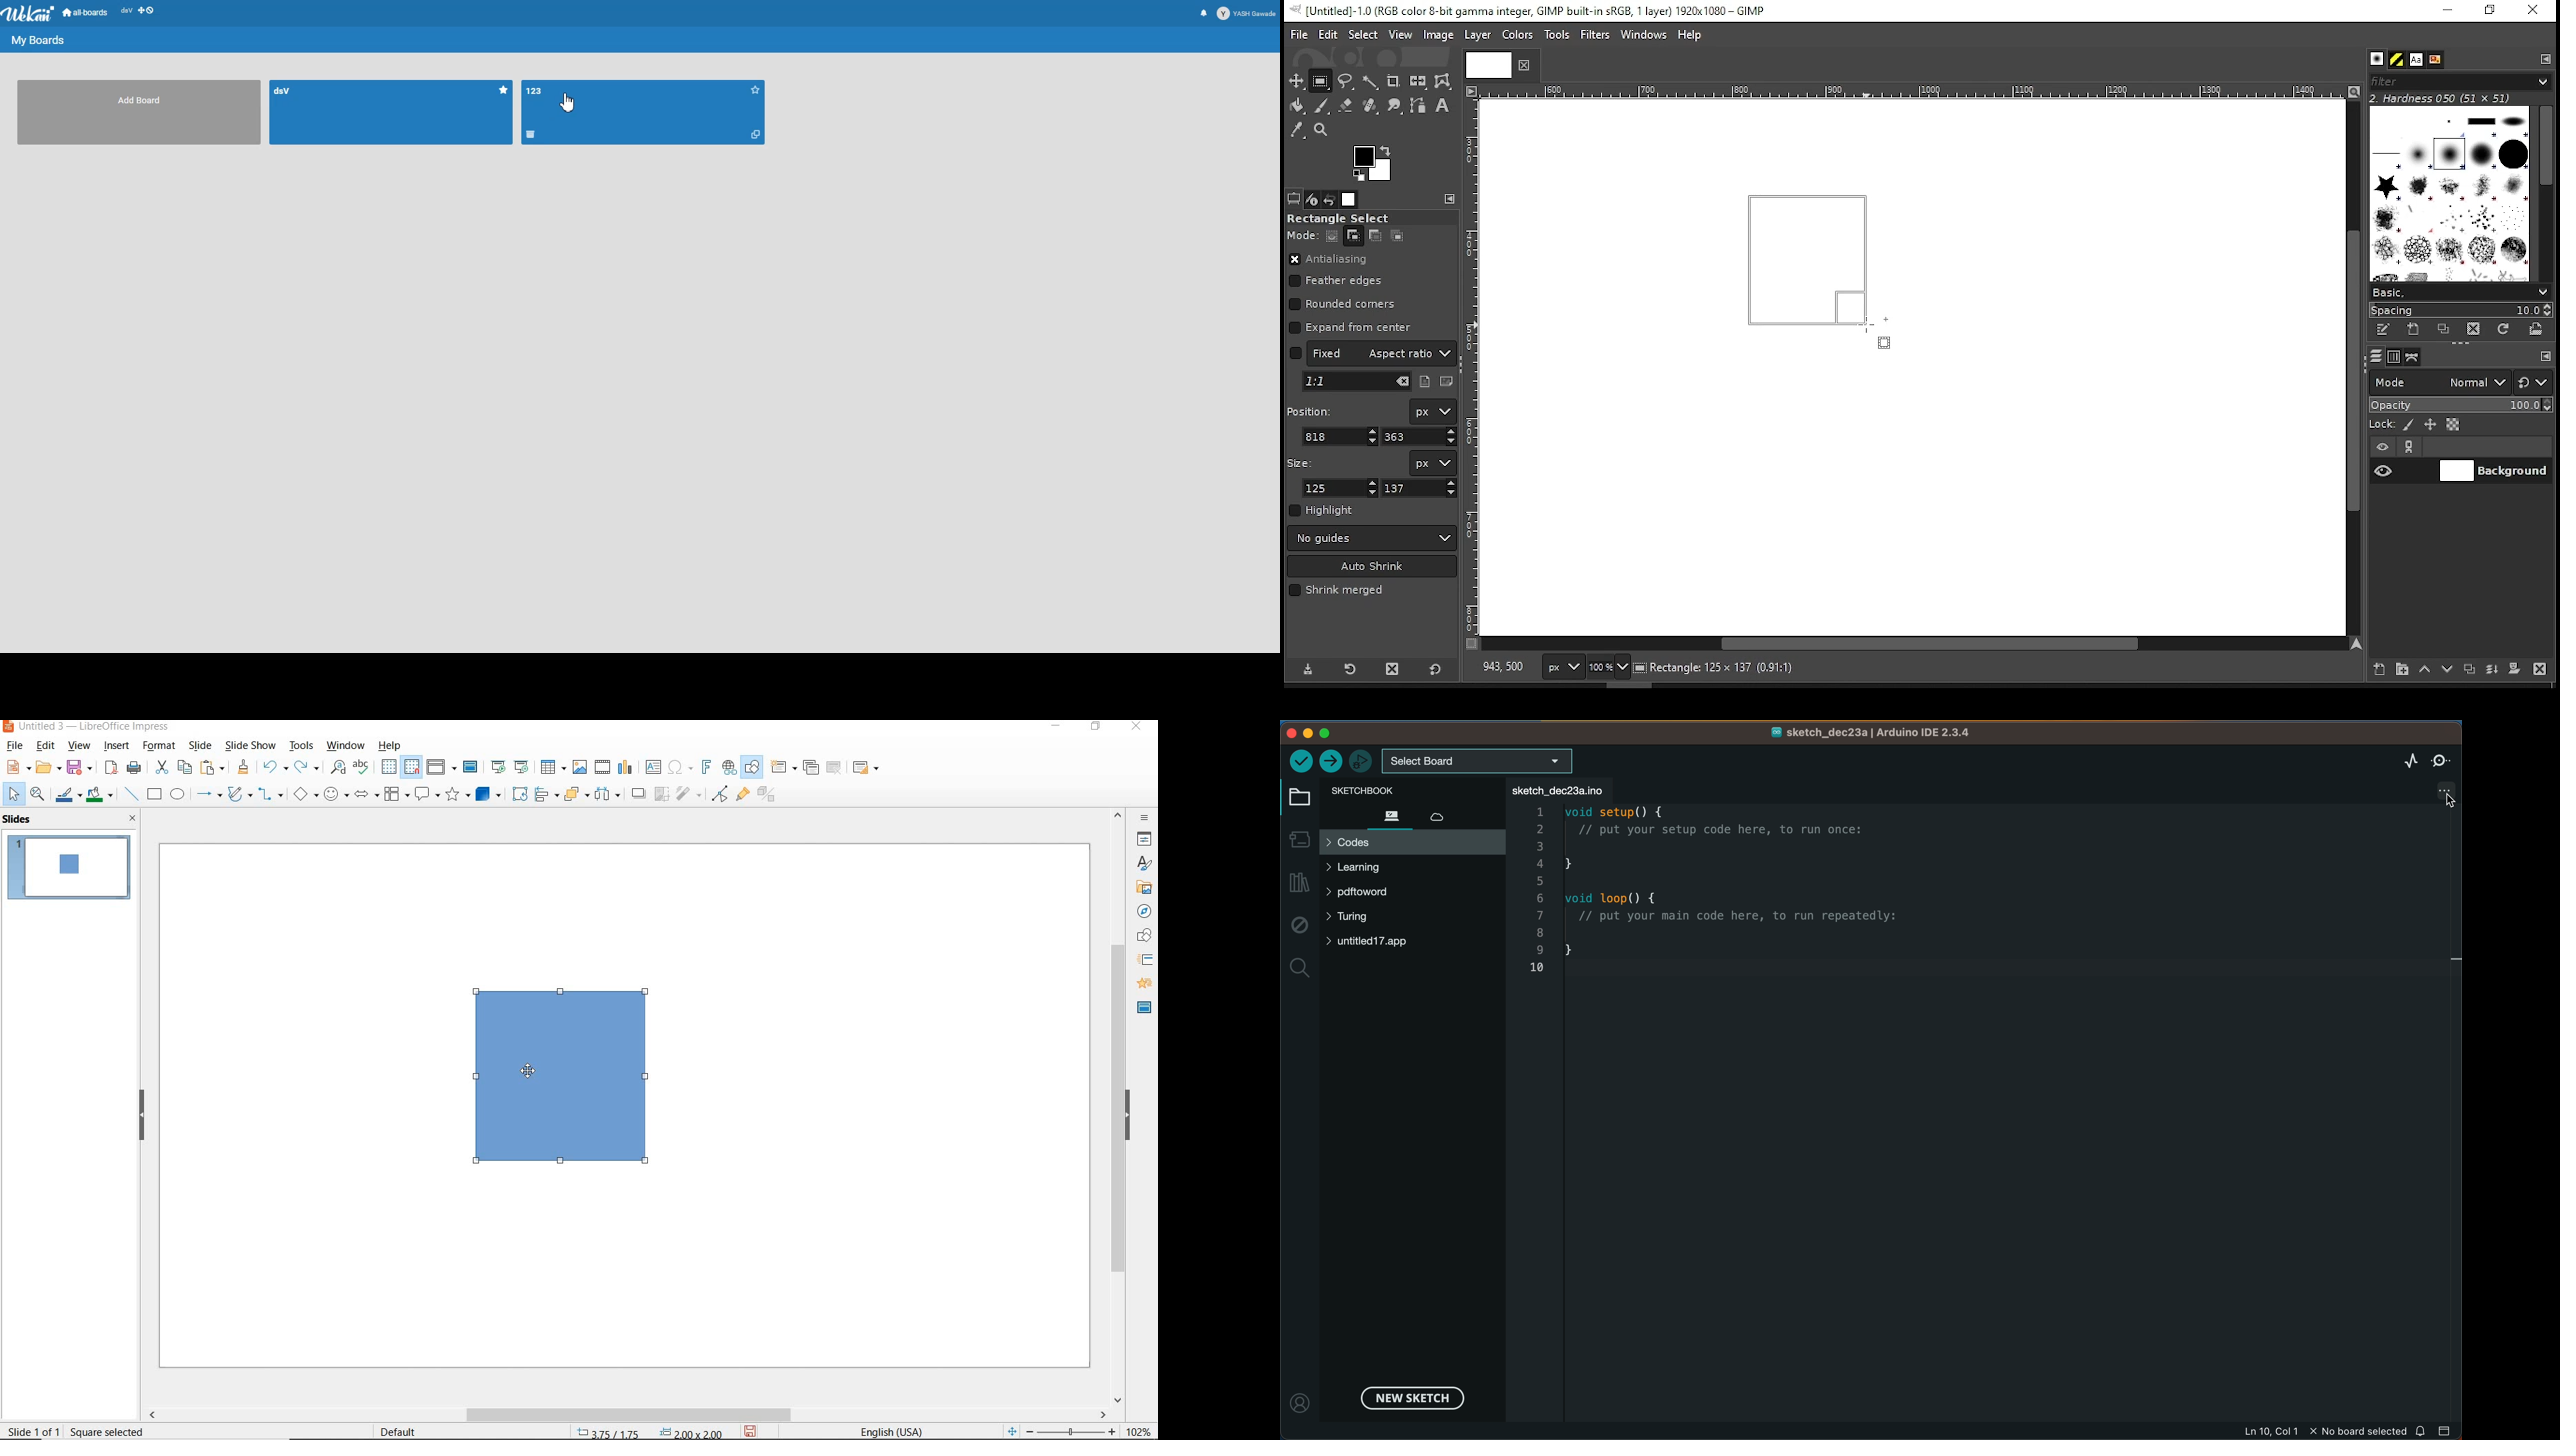 The width and height of the screenshot is (2576, 1456). Describe the element at coordinates (139, 112) in the screenshot. I see `Add Board` at that location.